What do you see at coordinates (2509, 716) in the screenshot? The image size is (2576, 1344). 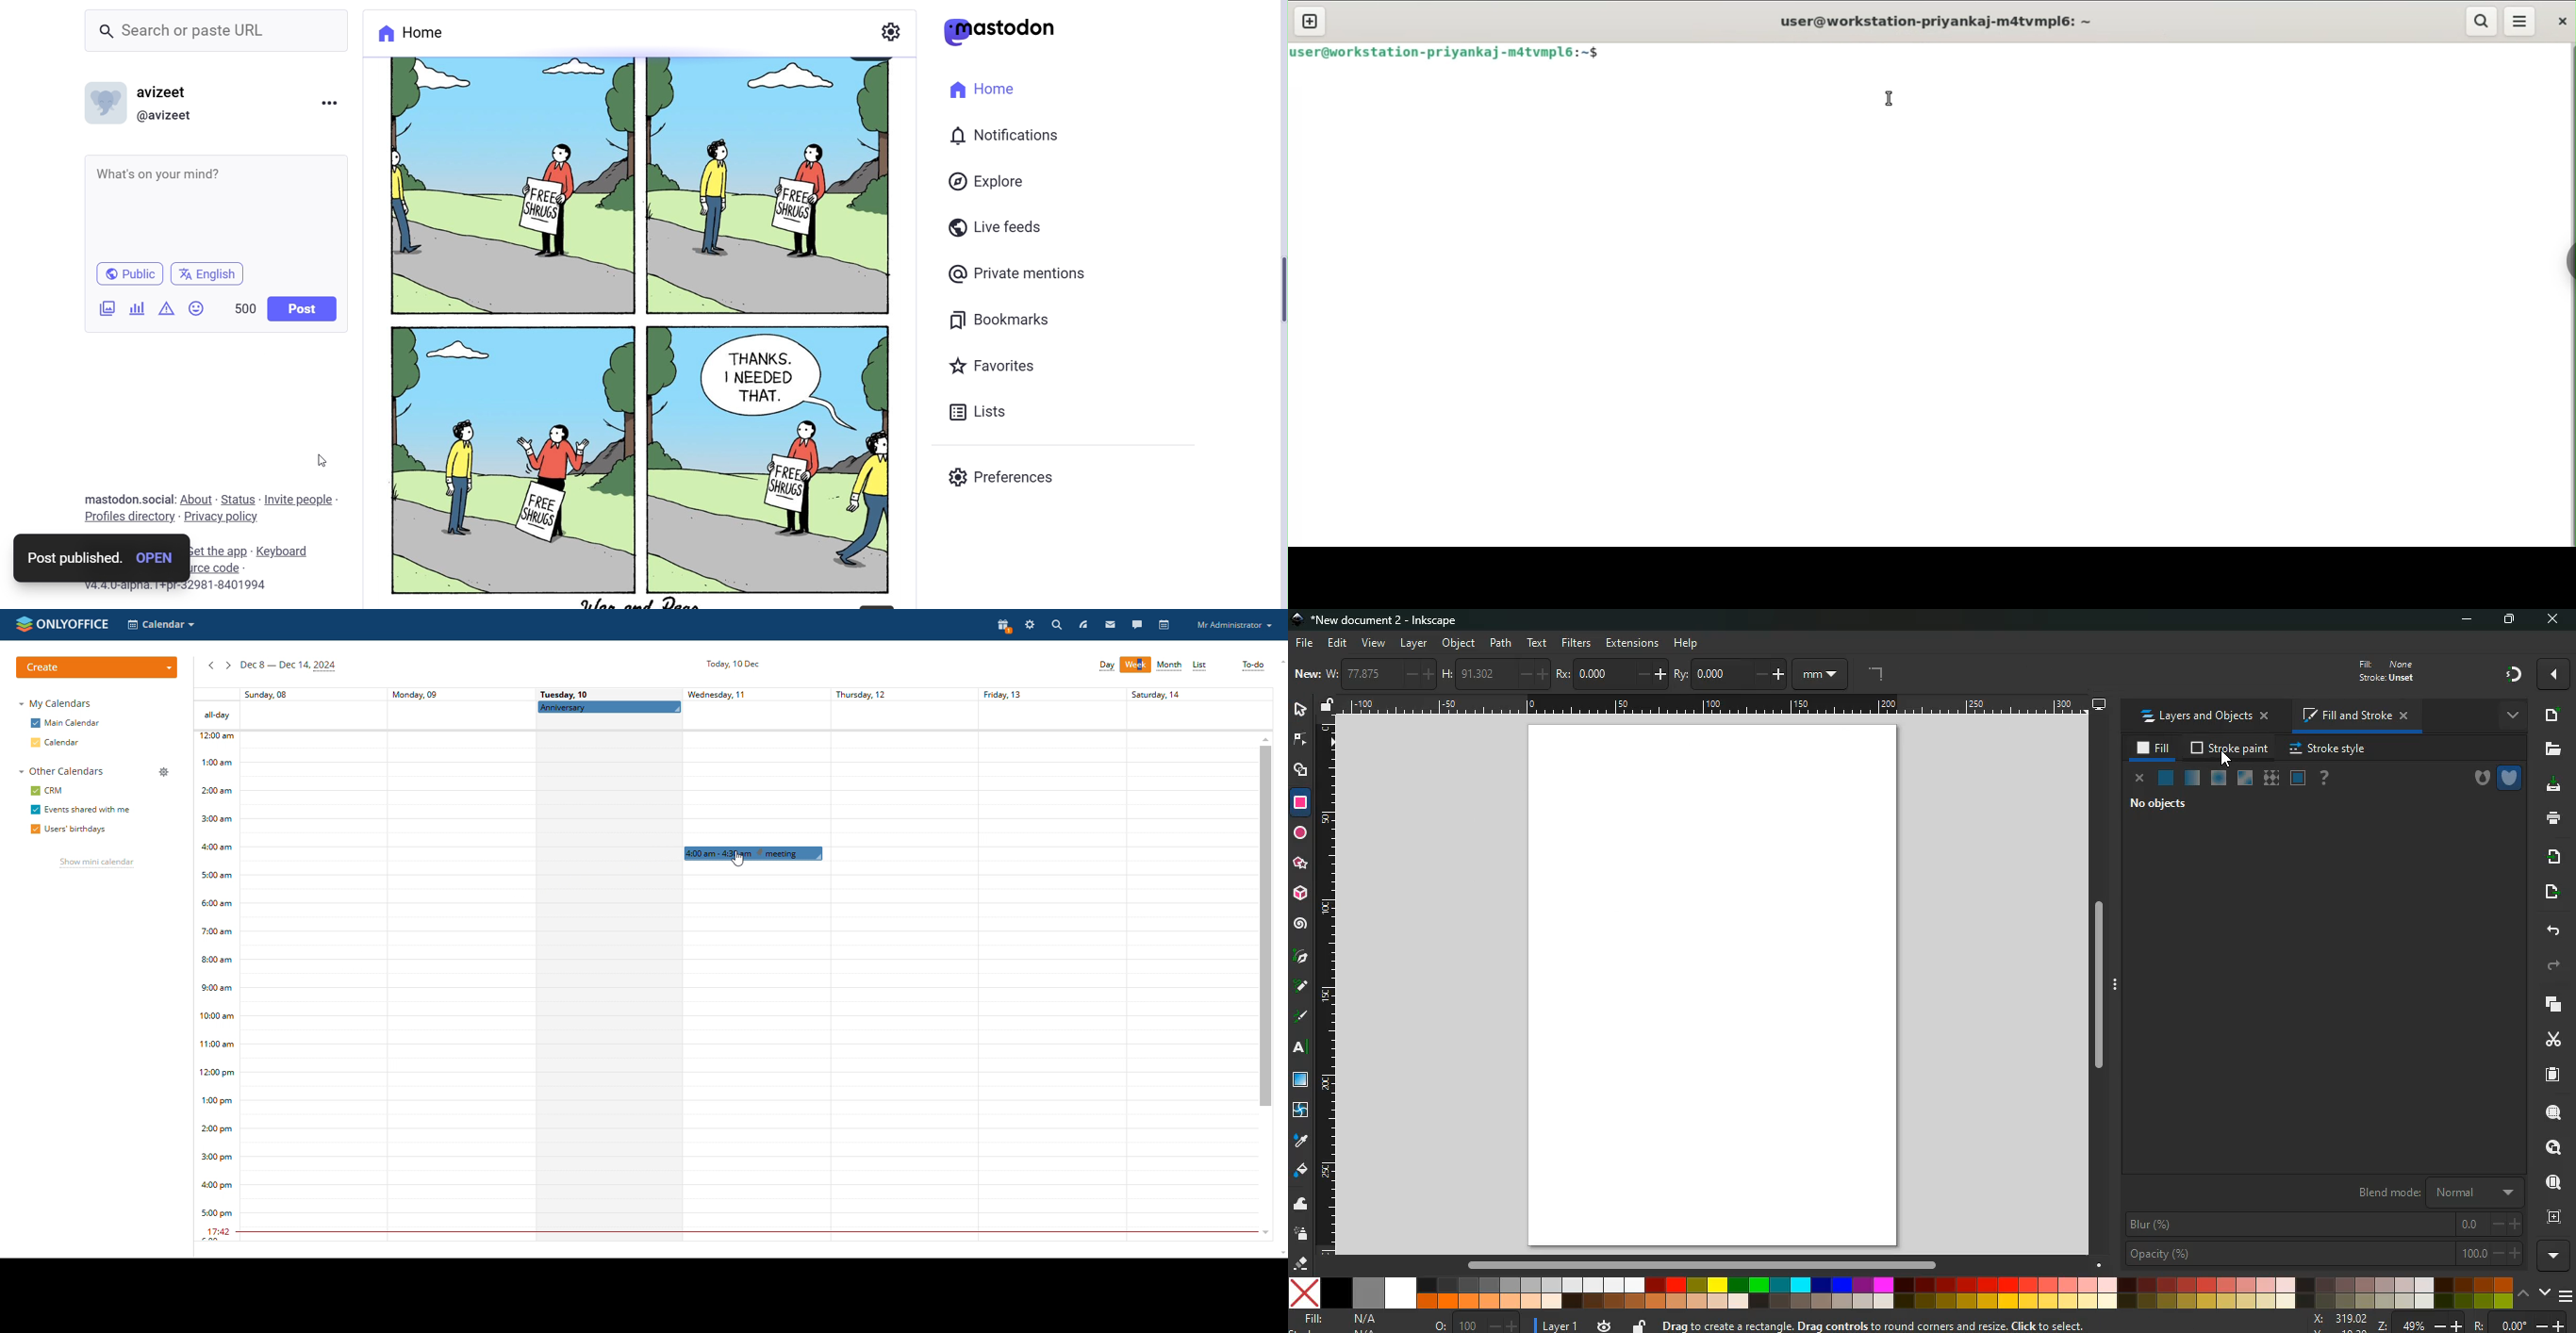 I see `more` at bounding box center [2509, 716].